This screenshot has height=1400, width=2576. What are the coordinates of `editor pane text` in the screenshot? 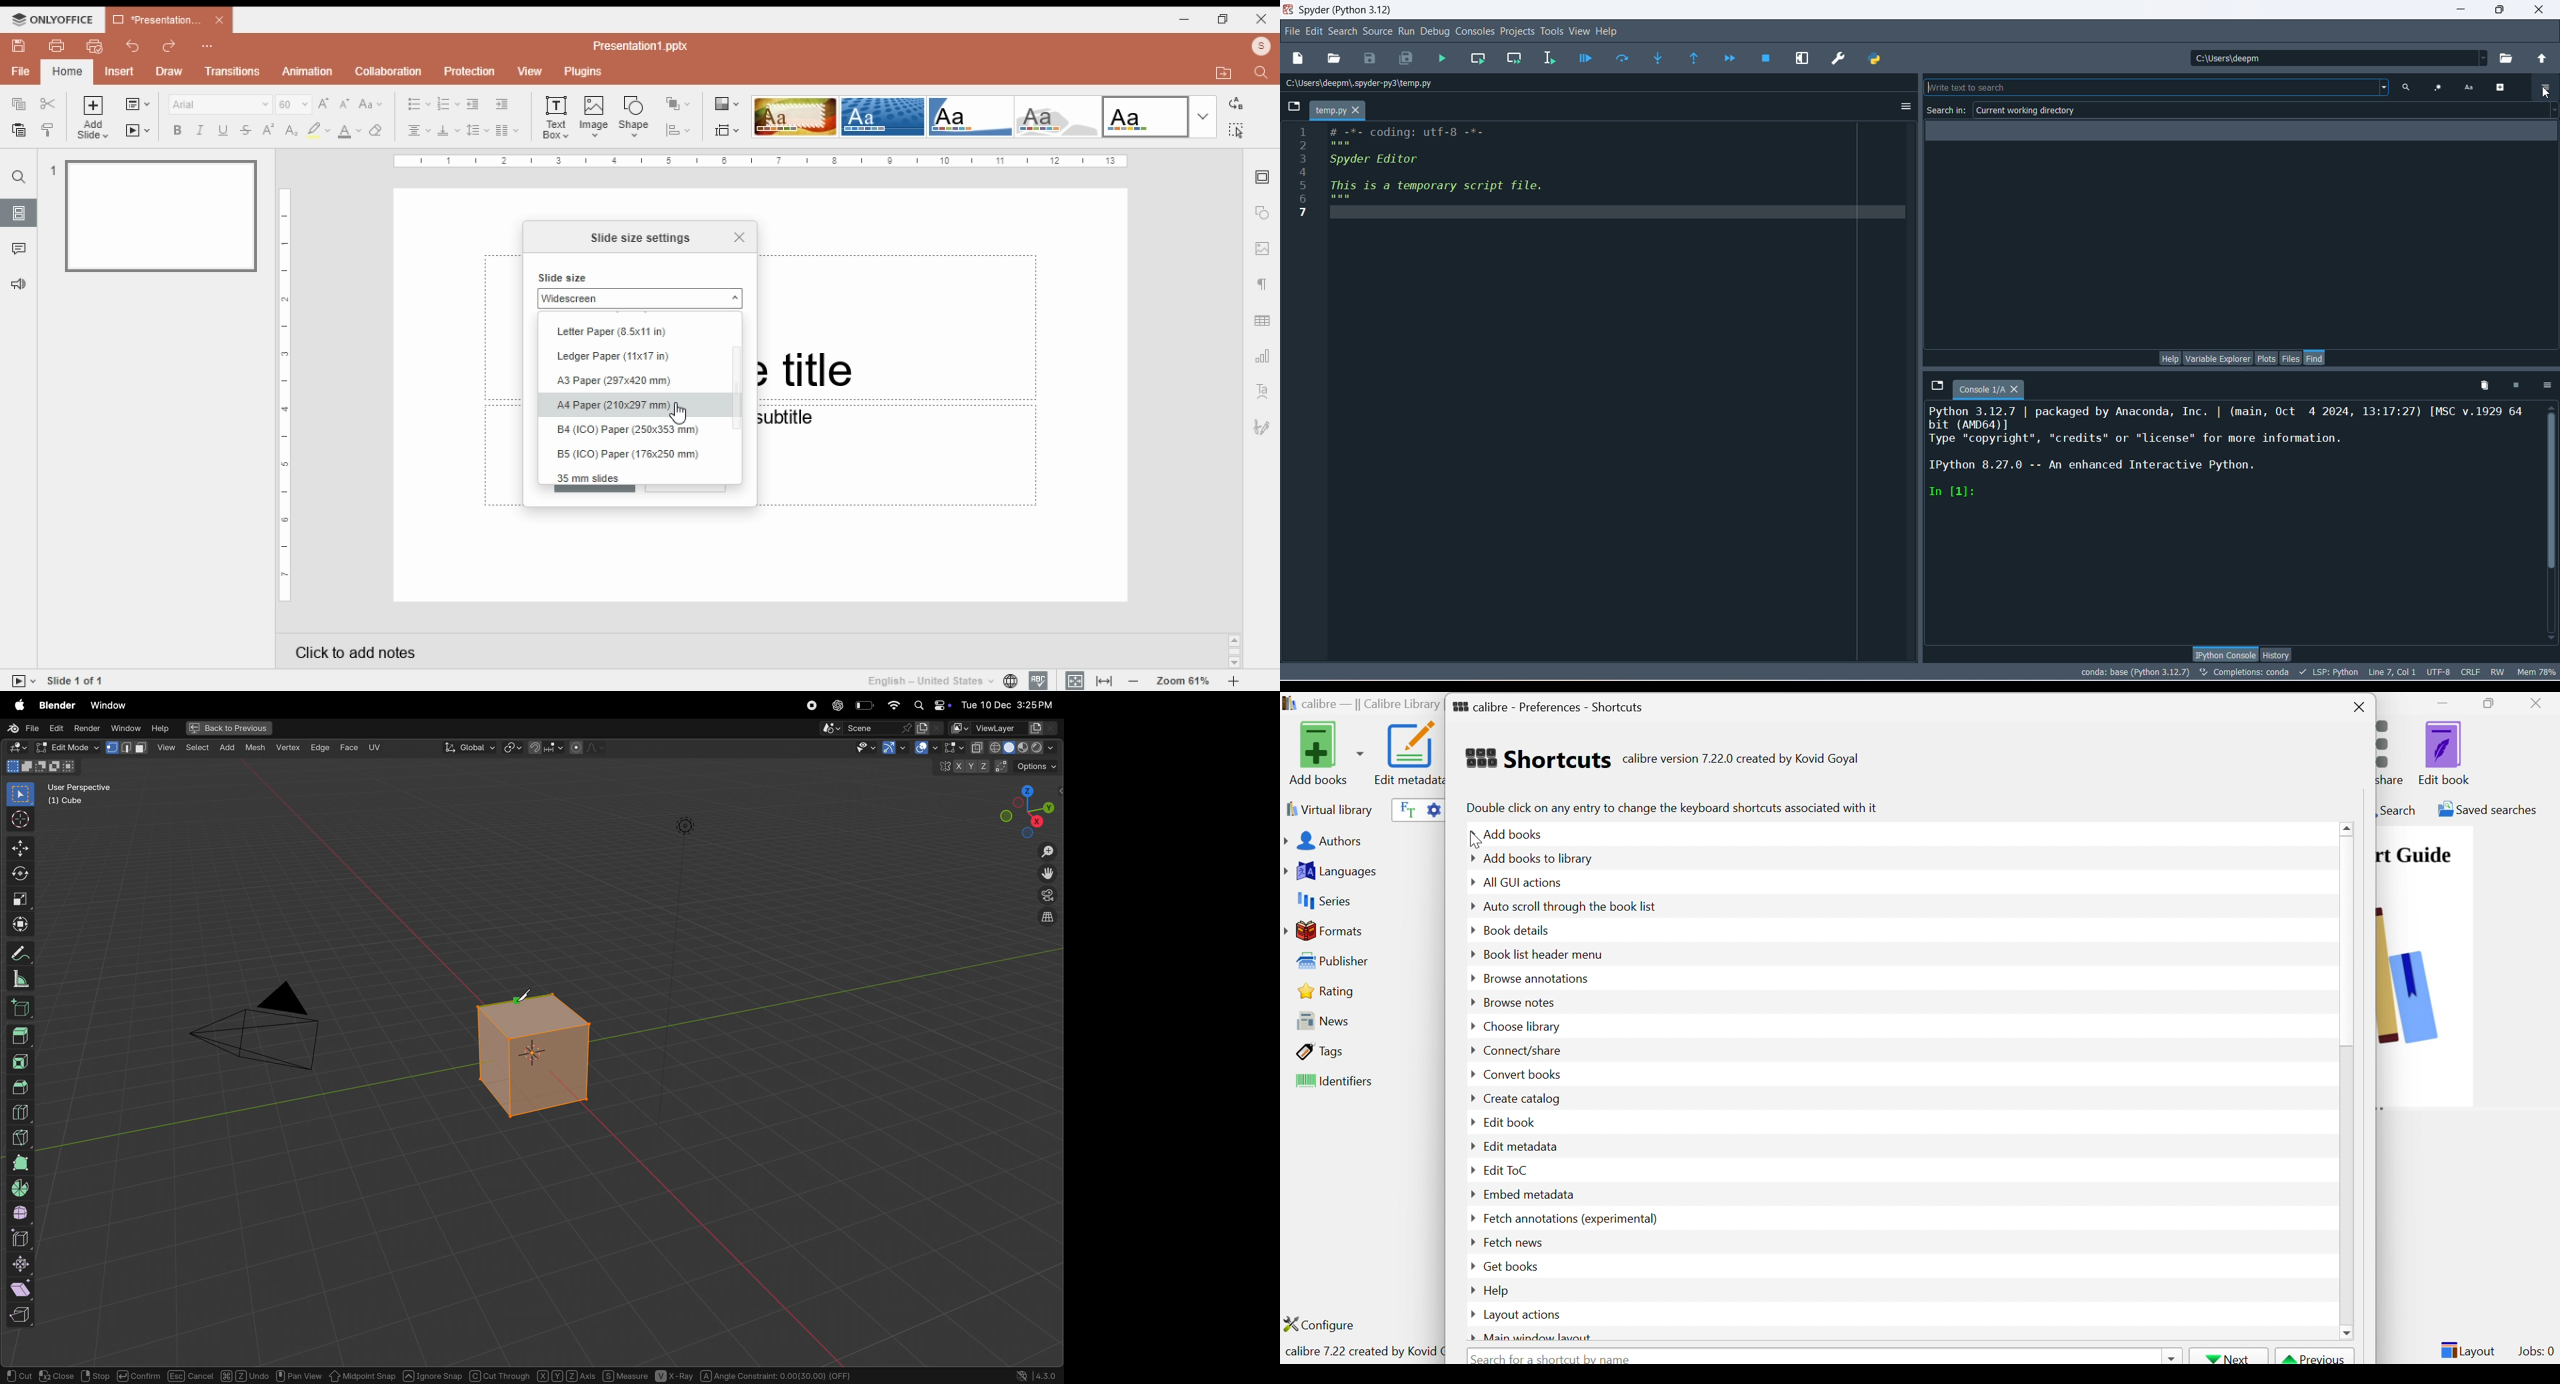 It's located at (1453, 172).